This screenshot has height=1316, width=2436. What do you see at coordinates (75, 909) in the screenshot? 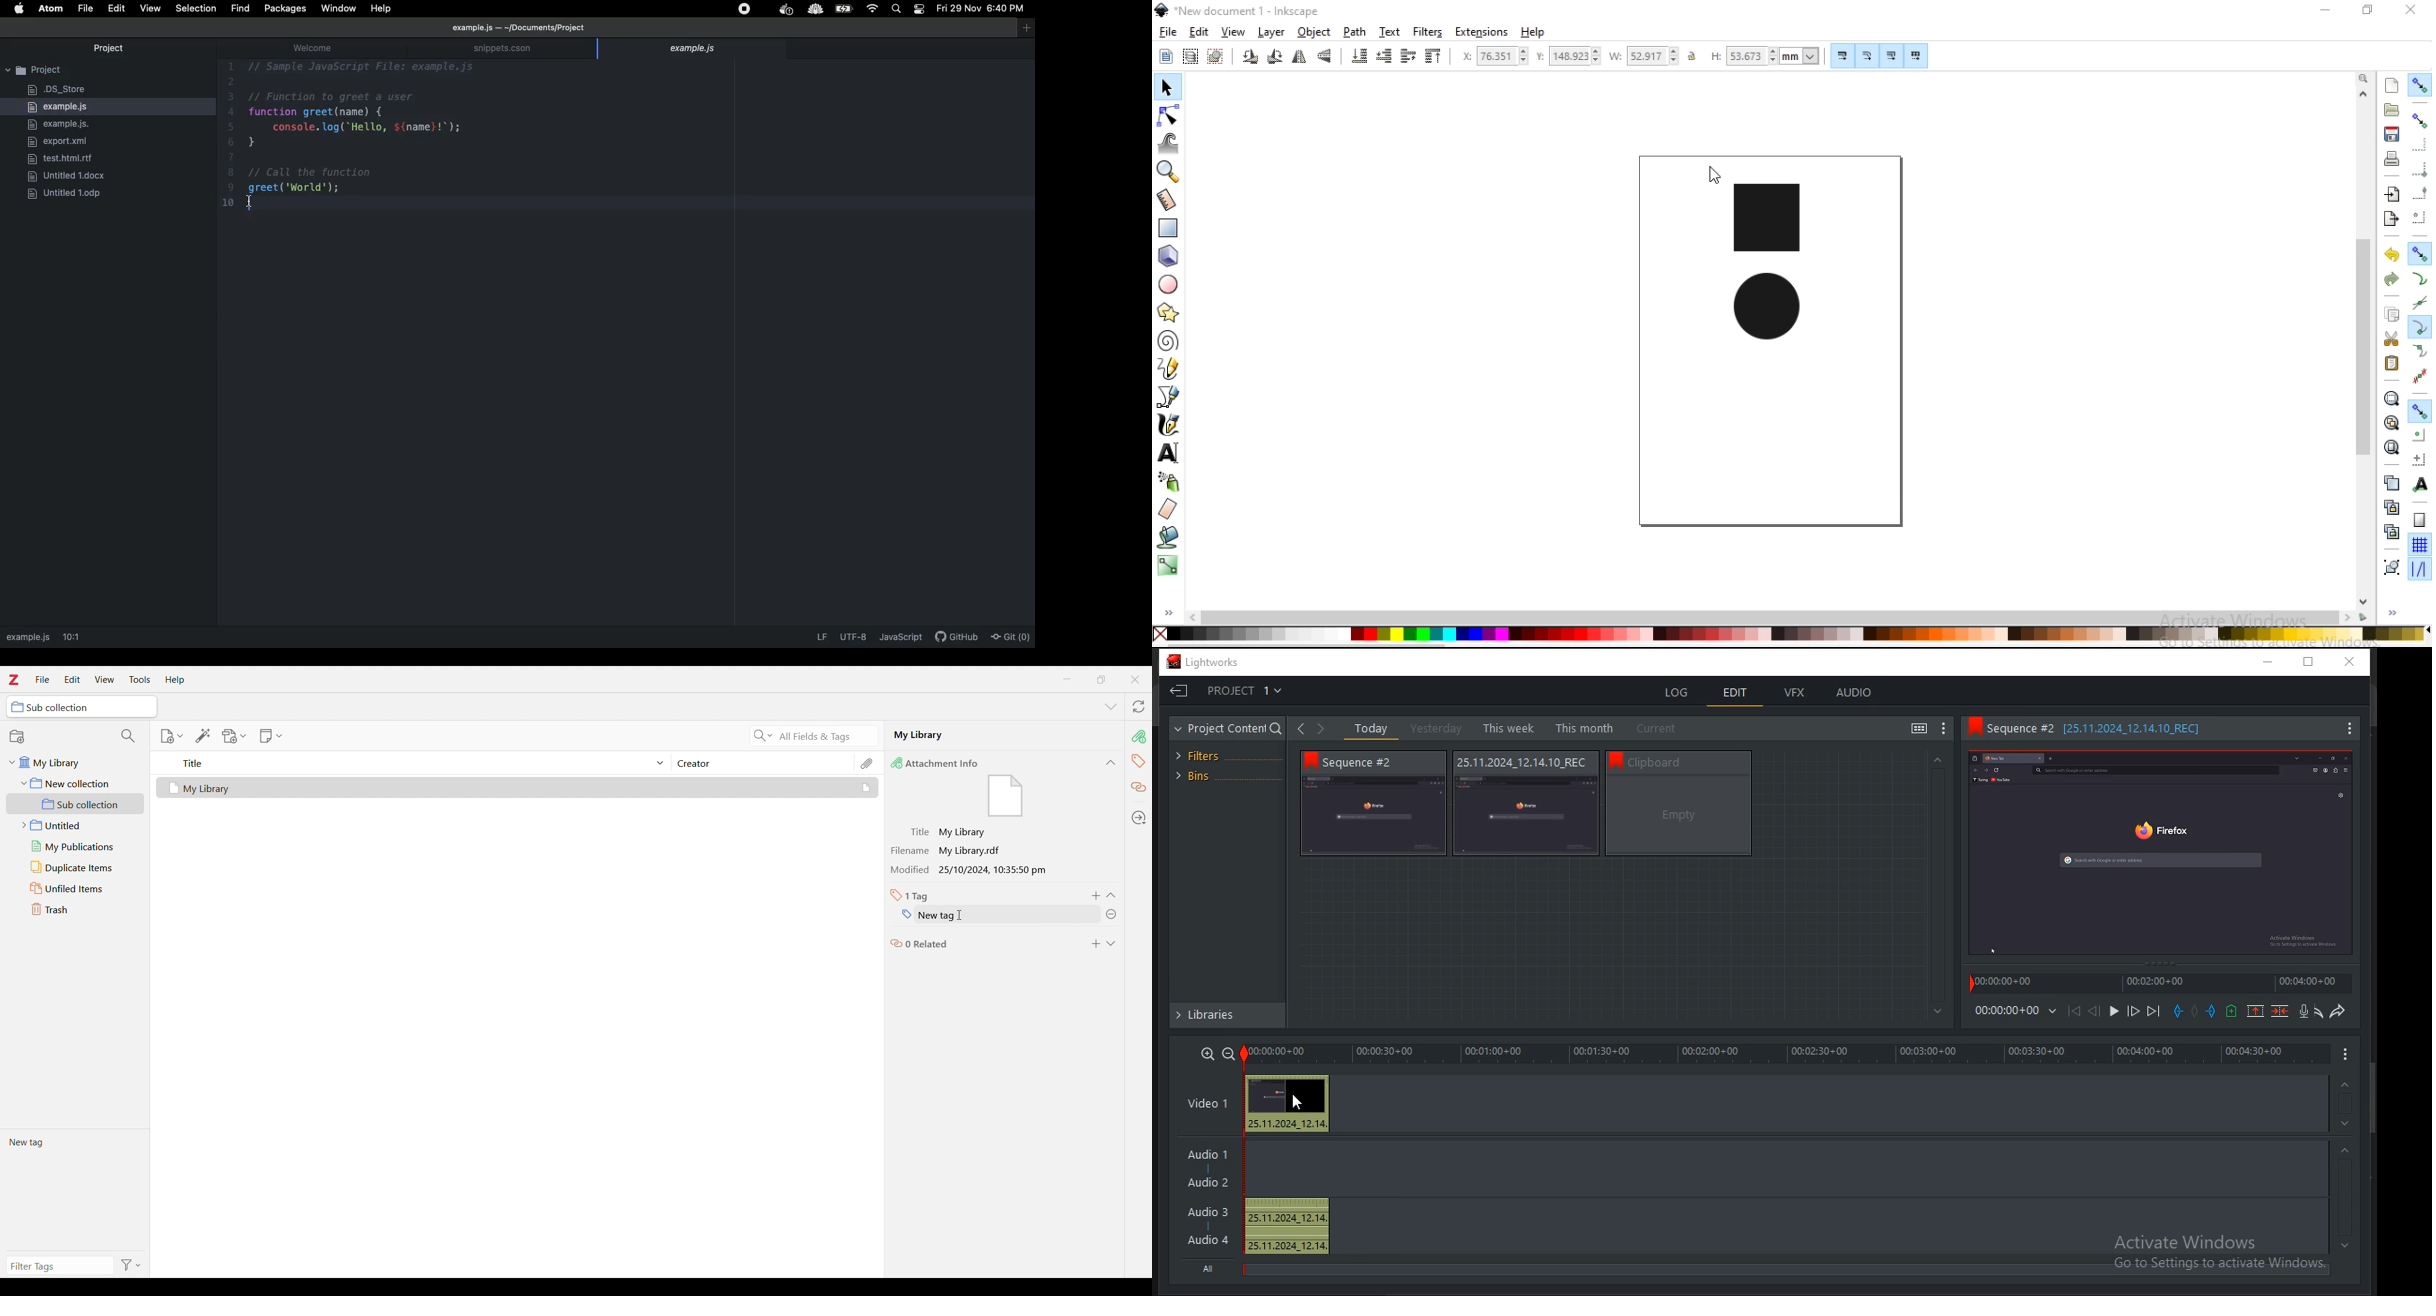
I see `Trash folder` at bounding box center [75, 909].